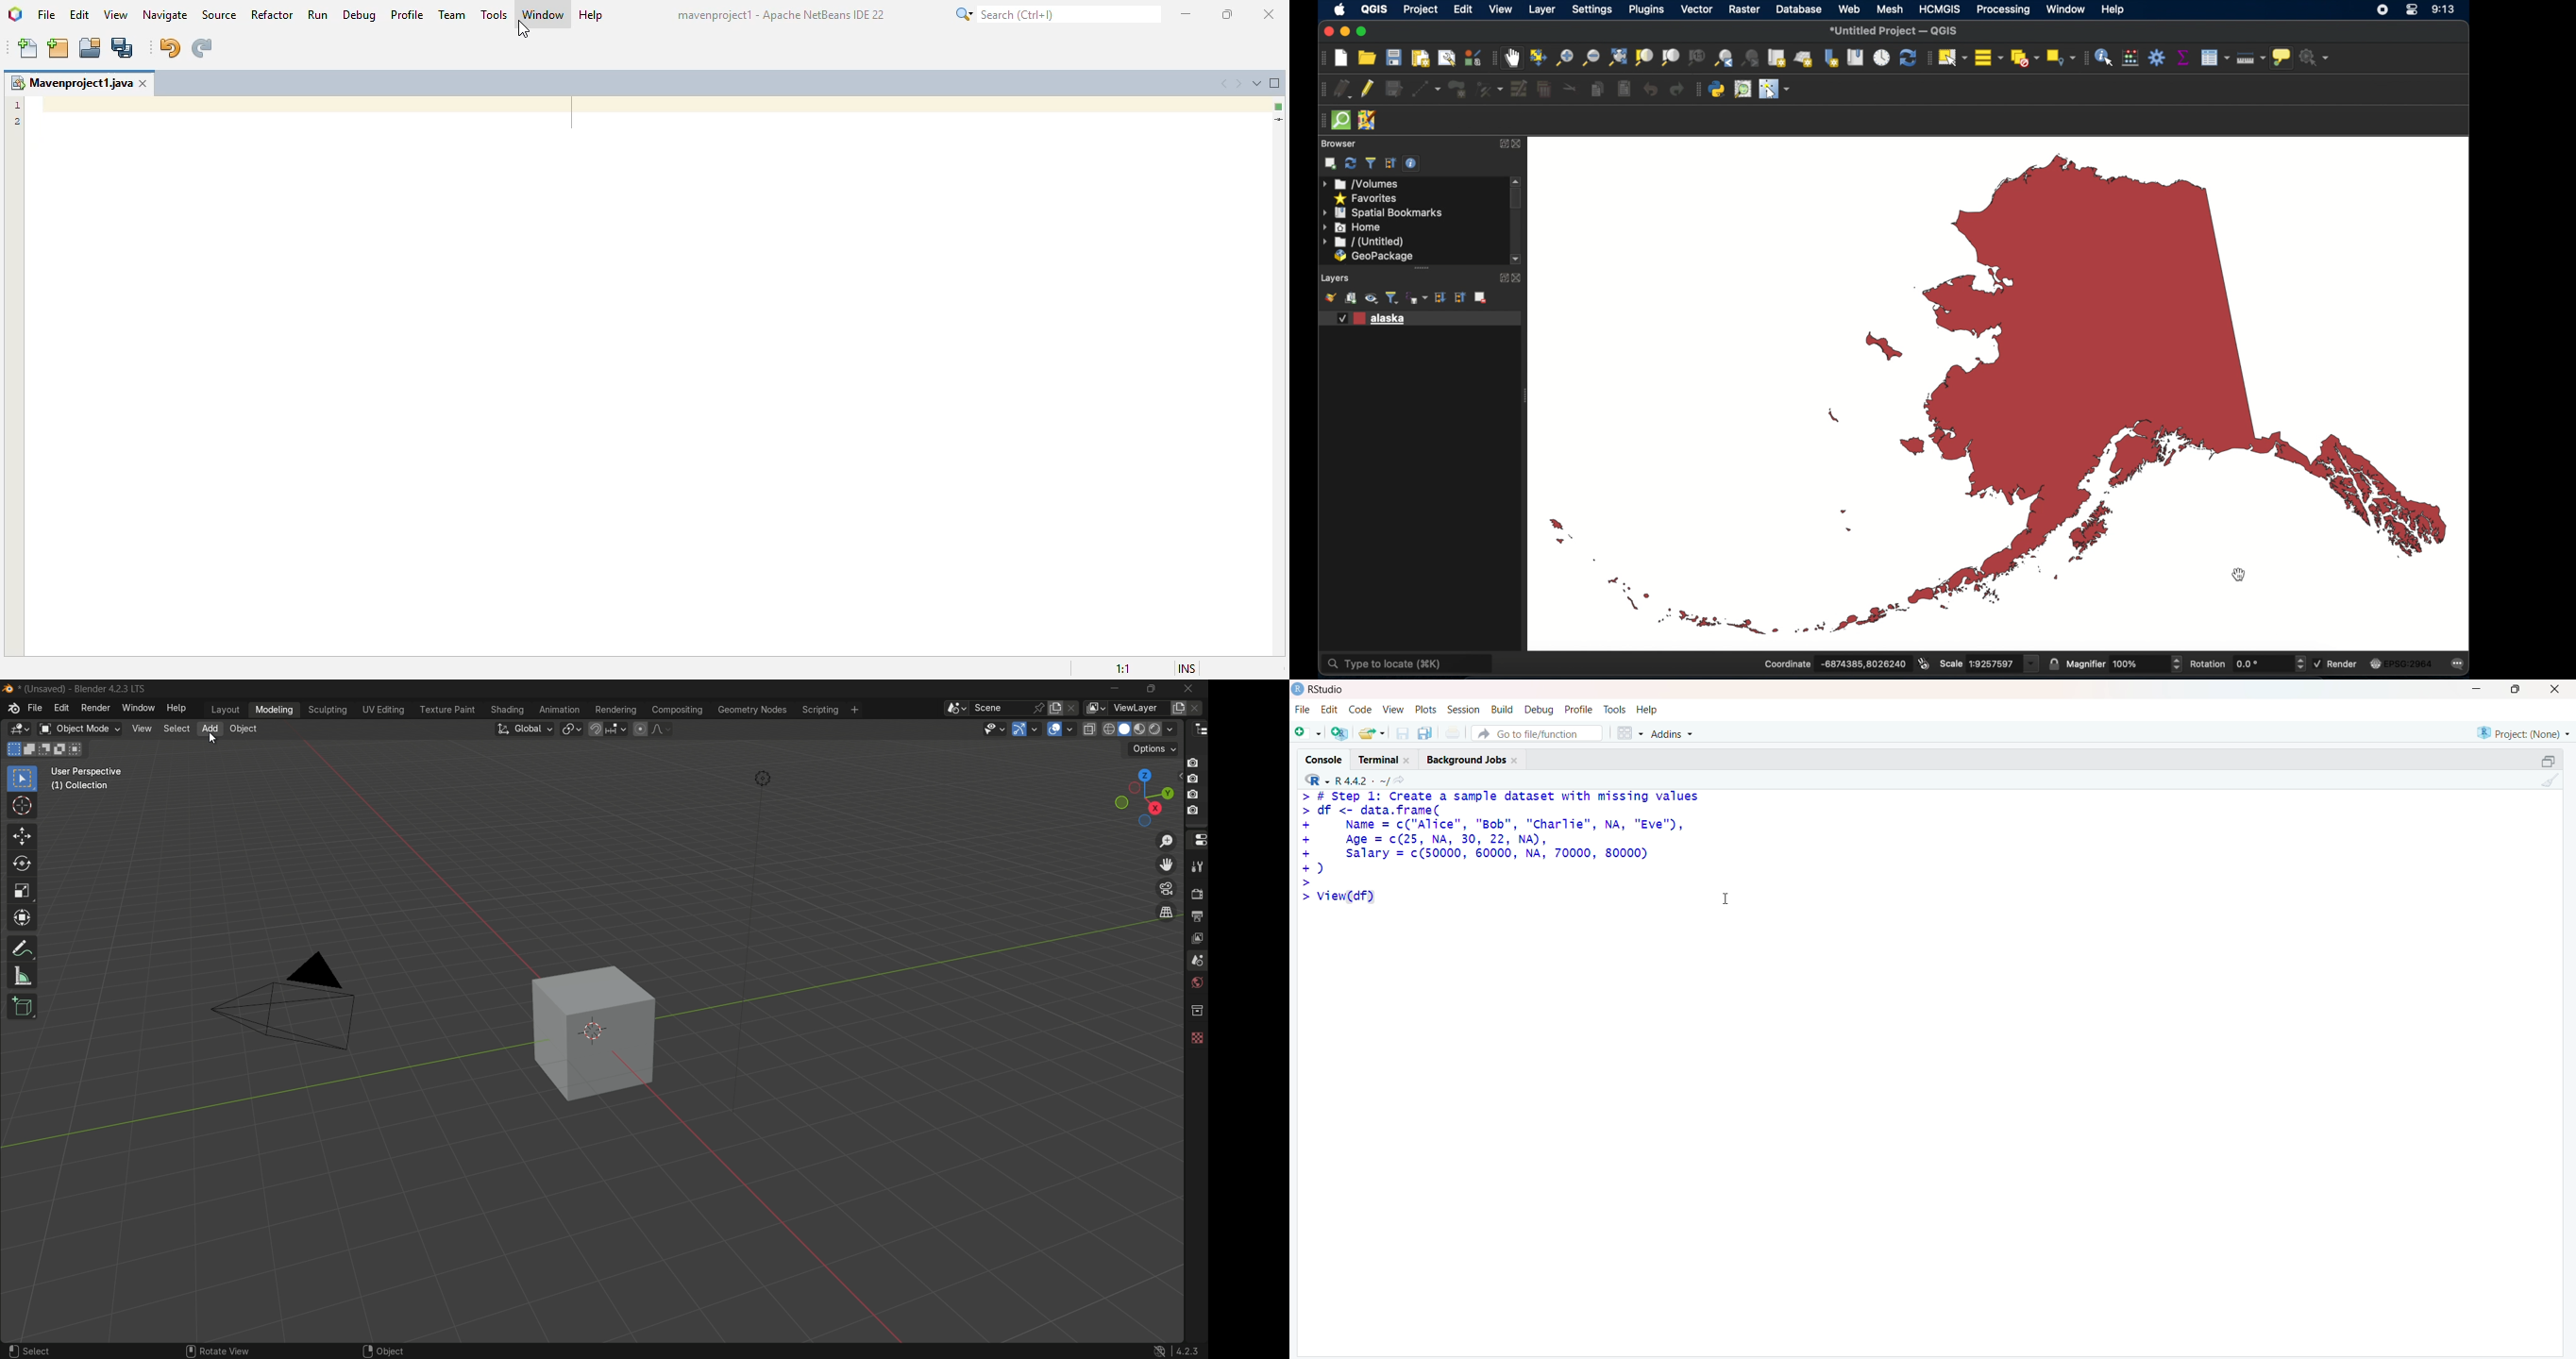 The image size is (2576, 1372). What do you see at coordinates (1461, 299) in the screenshot?
I see `collapse all` at bounding box center [1461, 299].